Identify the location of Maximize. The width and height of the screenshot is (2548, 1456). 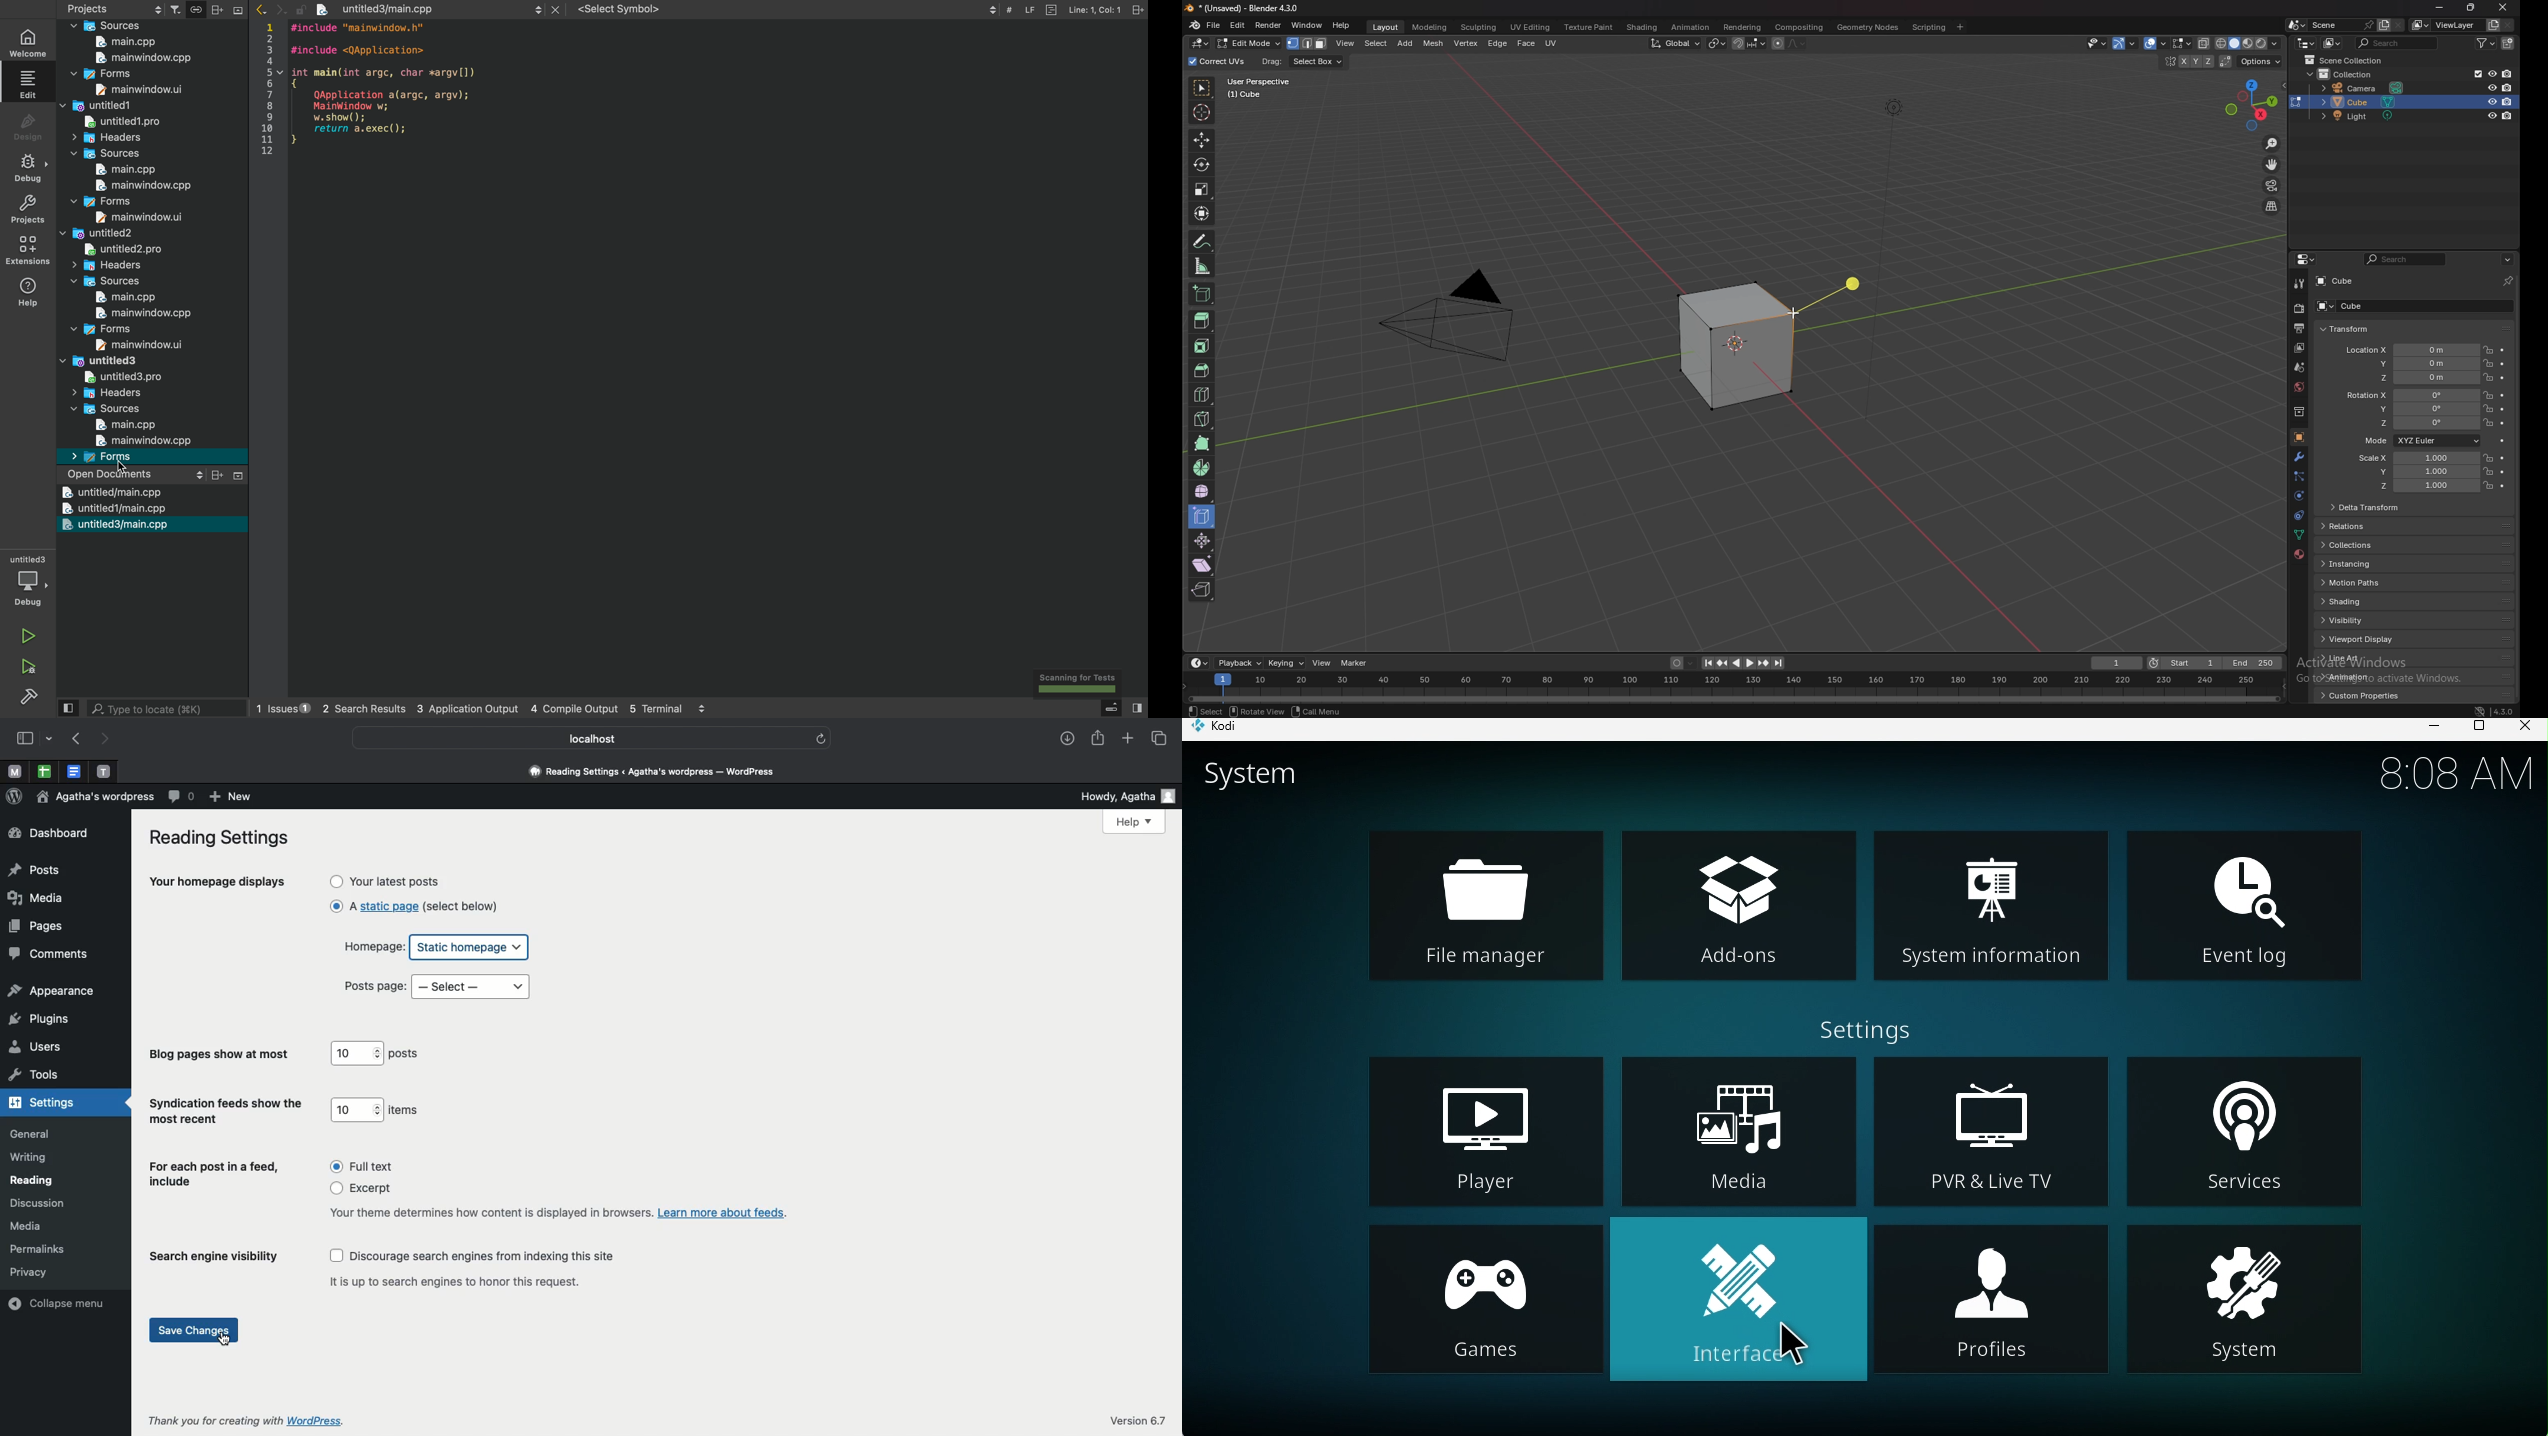
(2477, 728).